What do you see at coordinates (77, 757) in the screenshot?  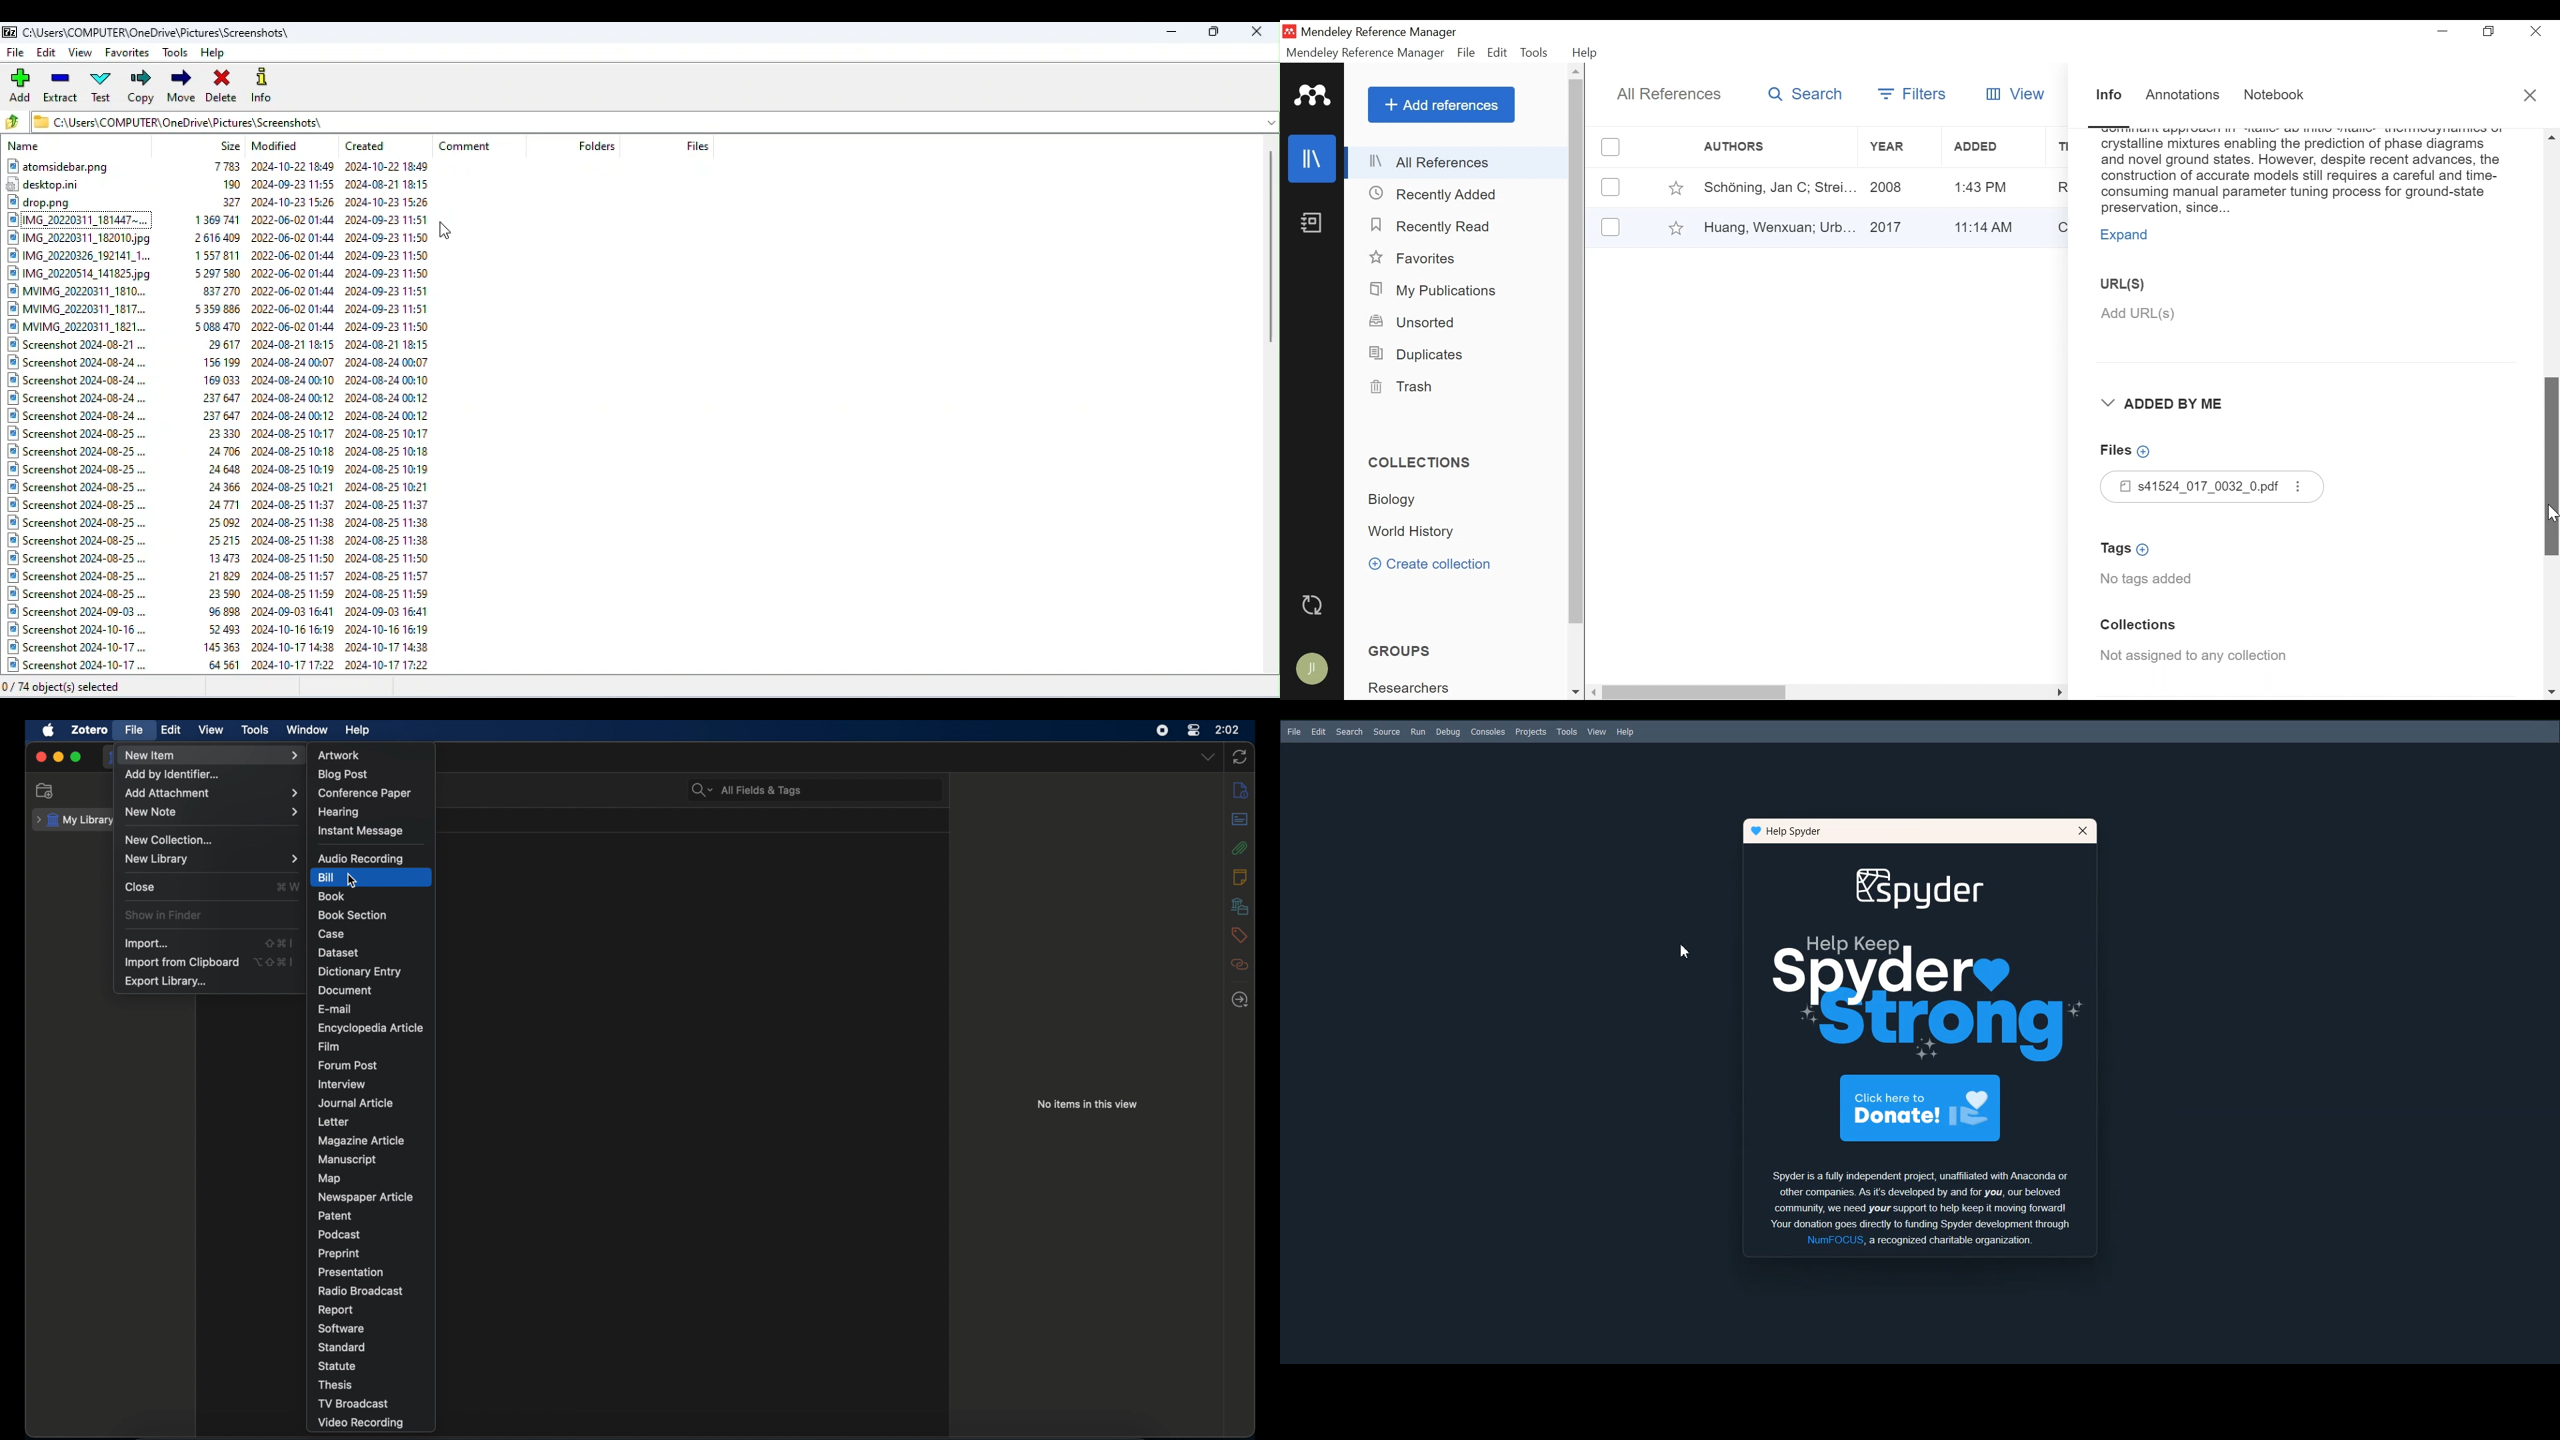 I see `maximize` at bounding box center [77, 757].